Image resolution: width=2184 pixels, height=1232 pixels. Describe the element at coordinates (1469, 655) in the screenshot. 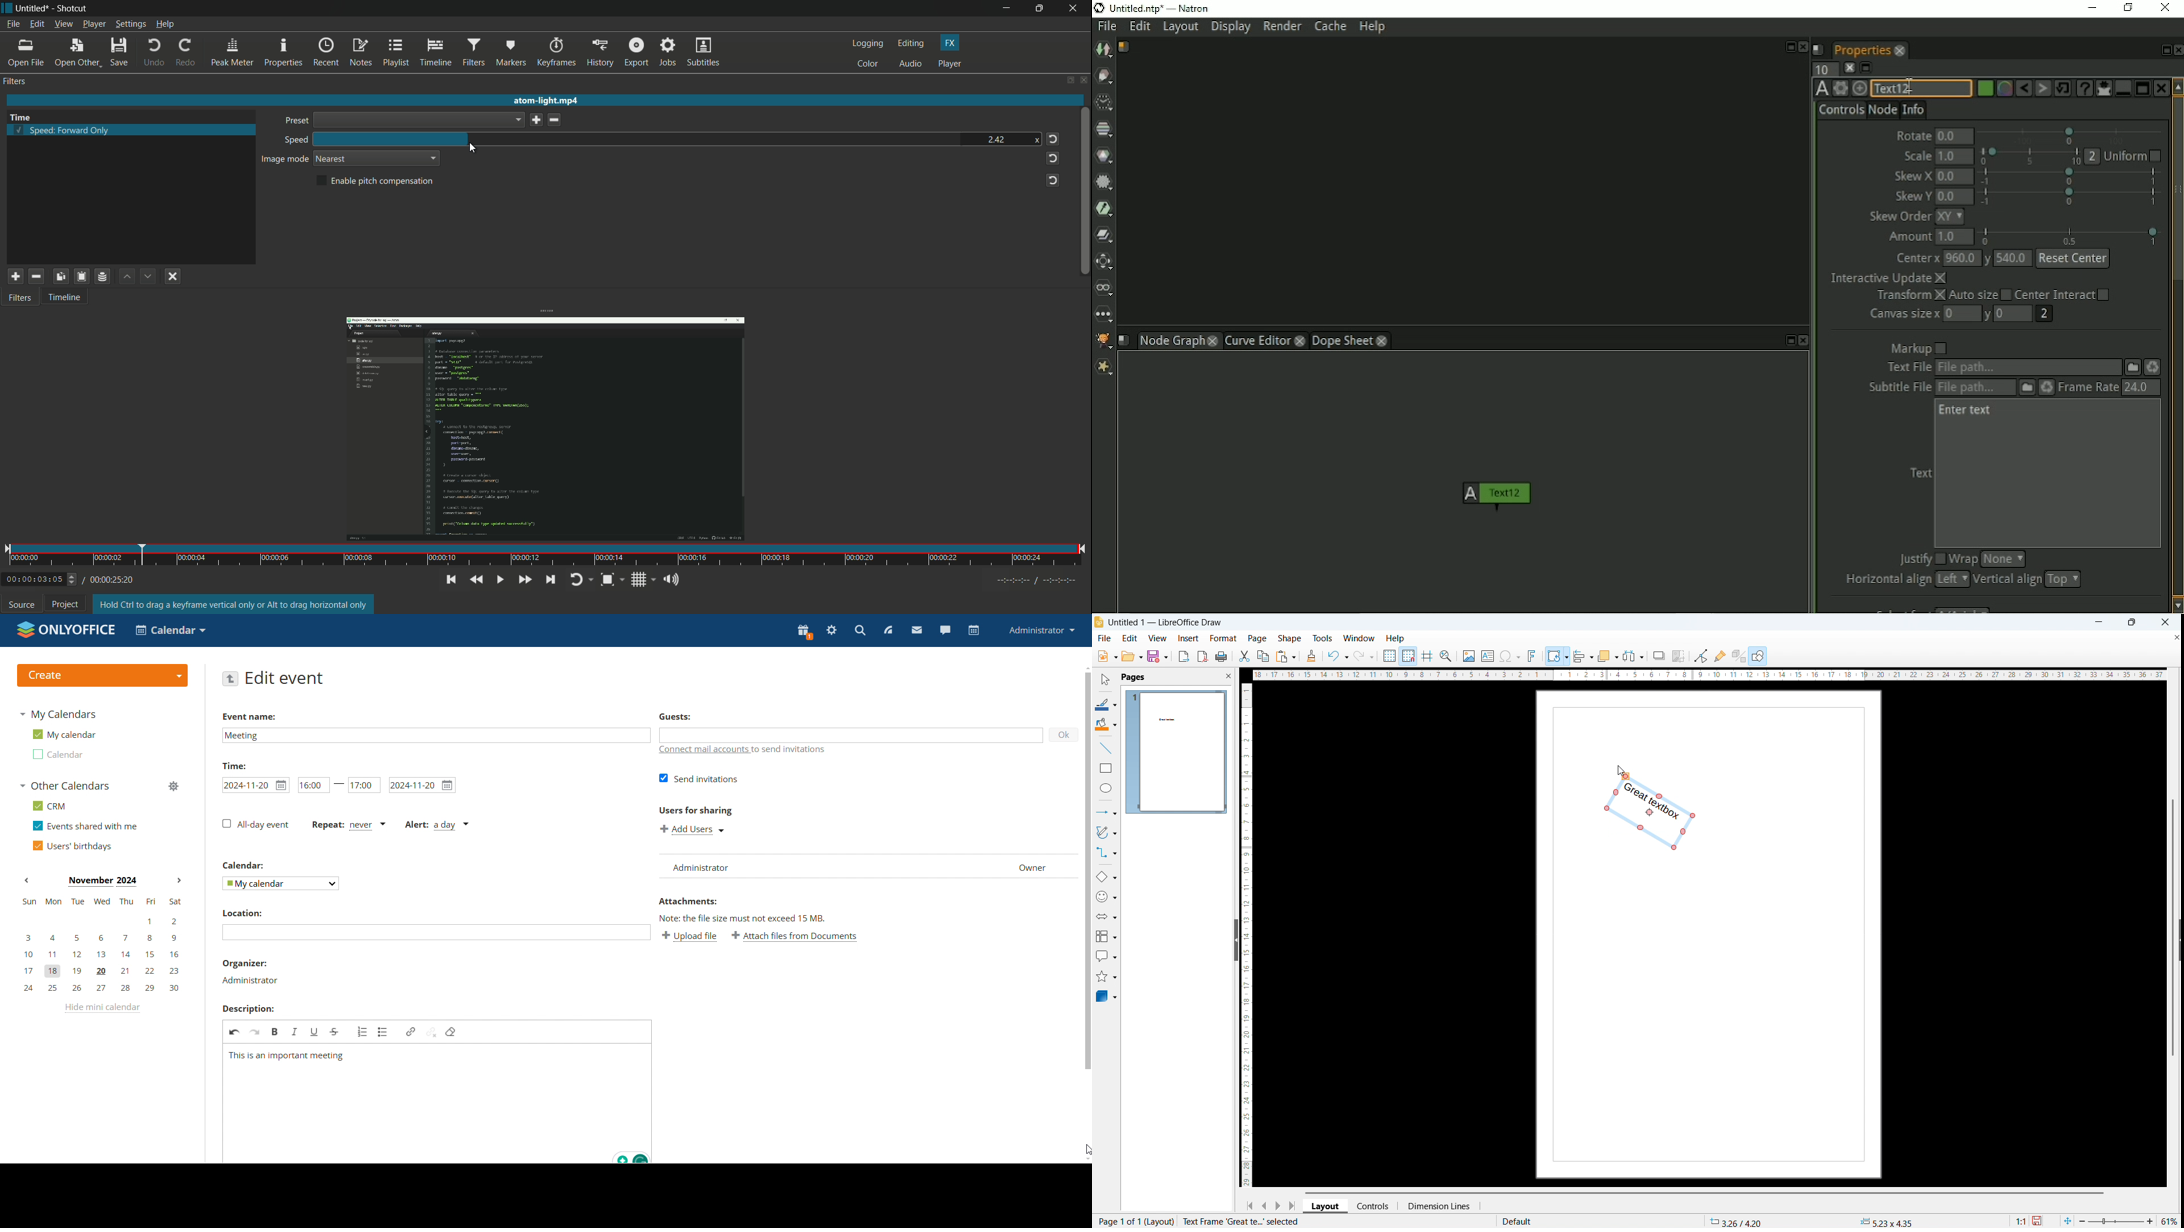

I see `insert image` at that location.